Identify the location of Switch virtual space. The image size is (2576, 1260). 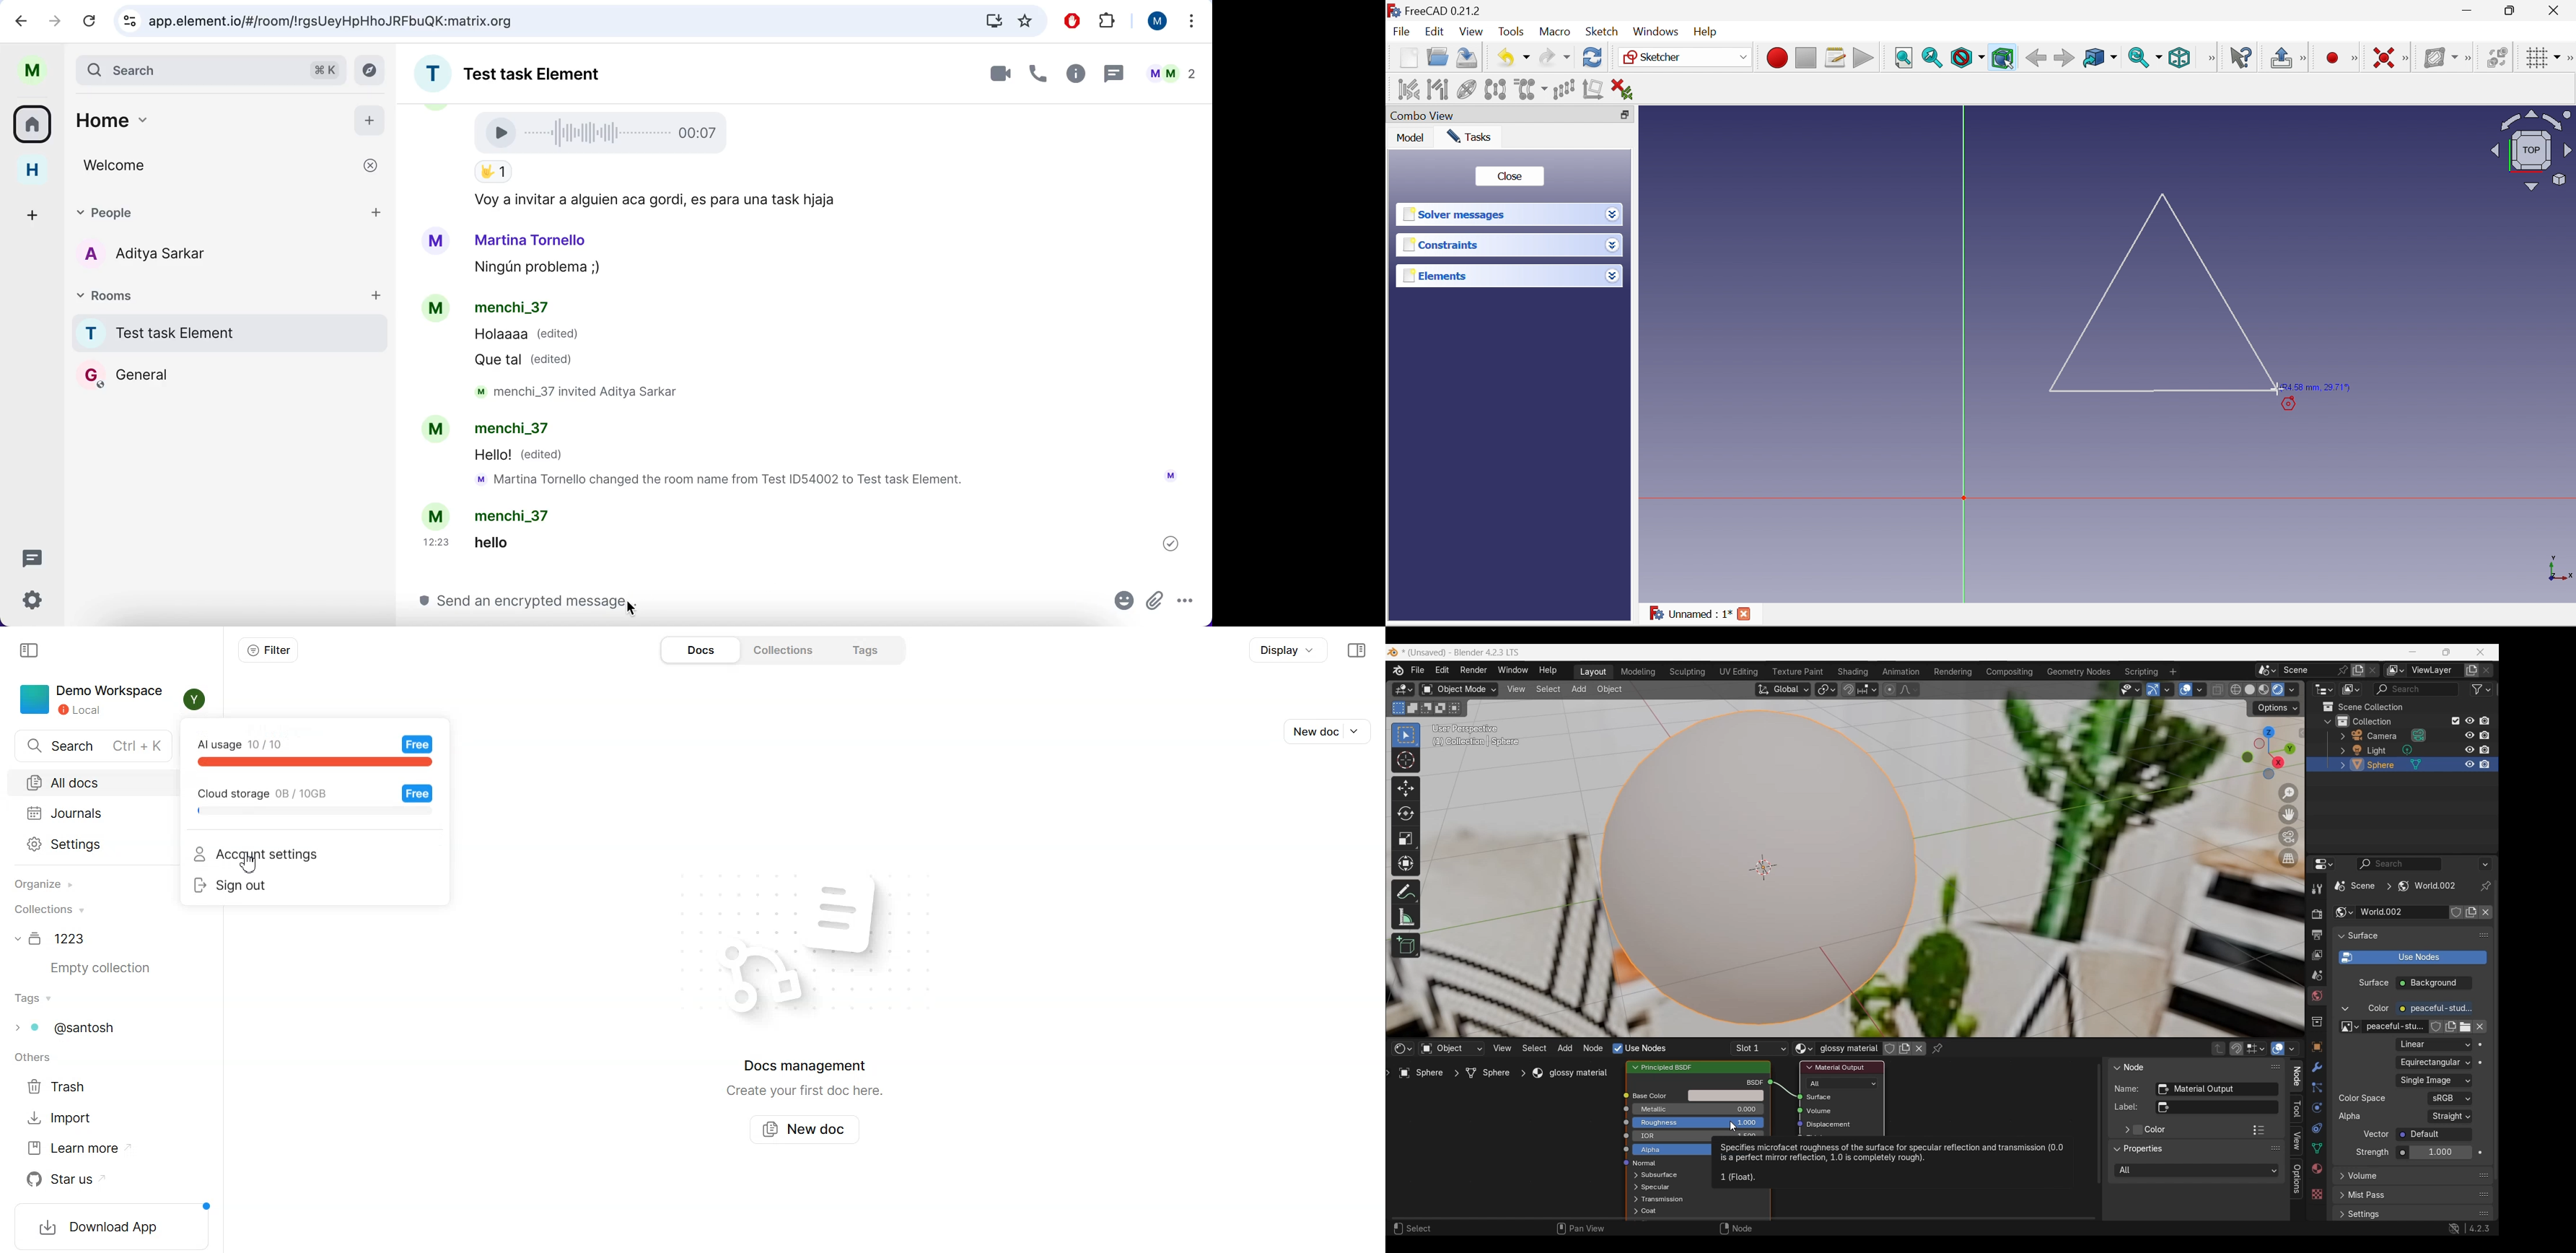
(2498, 59).